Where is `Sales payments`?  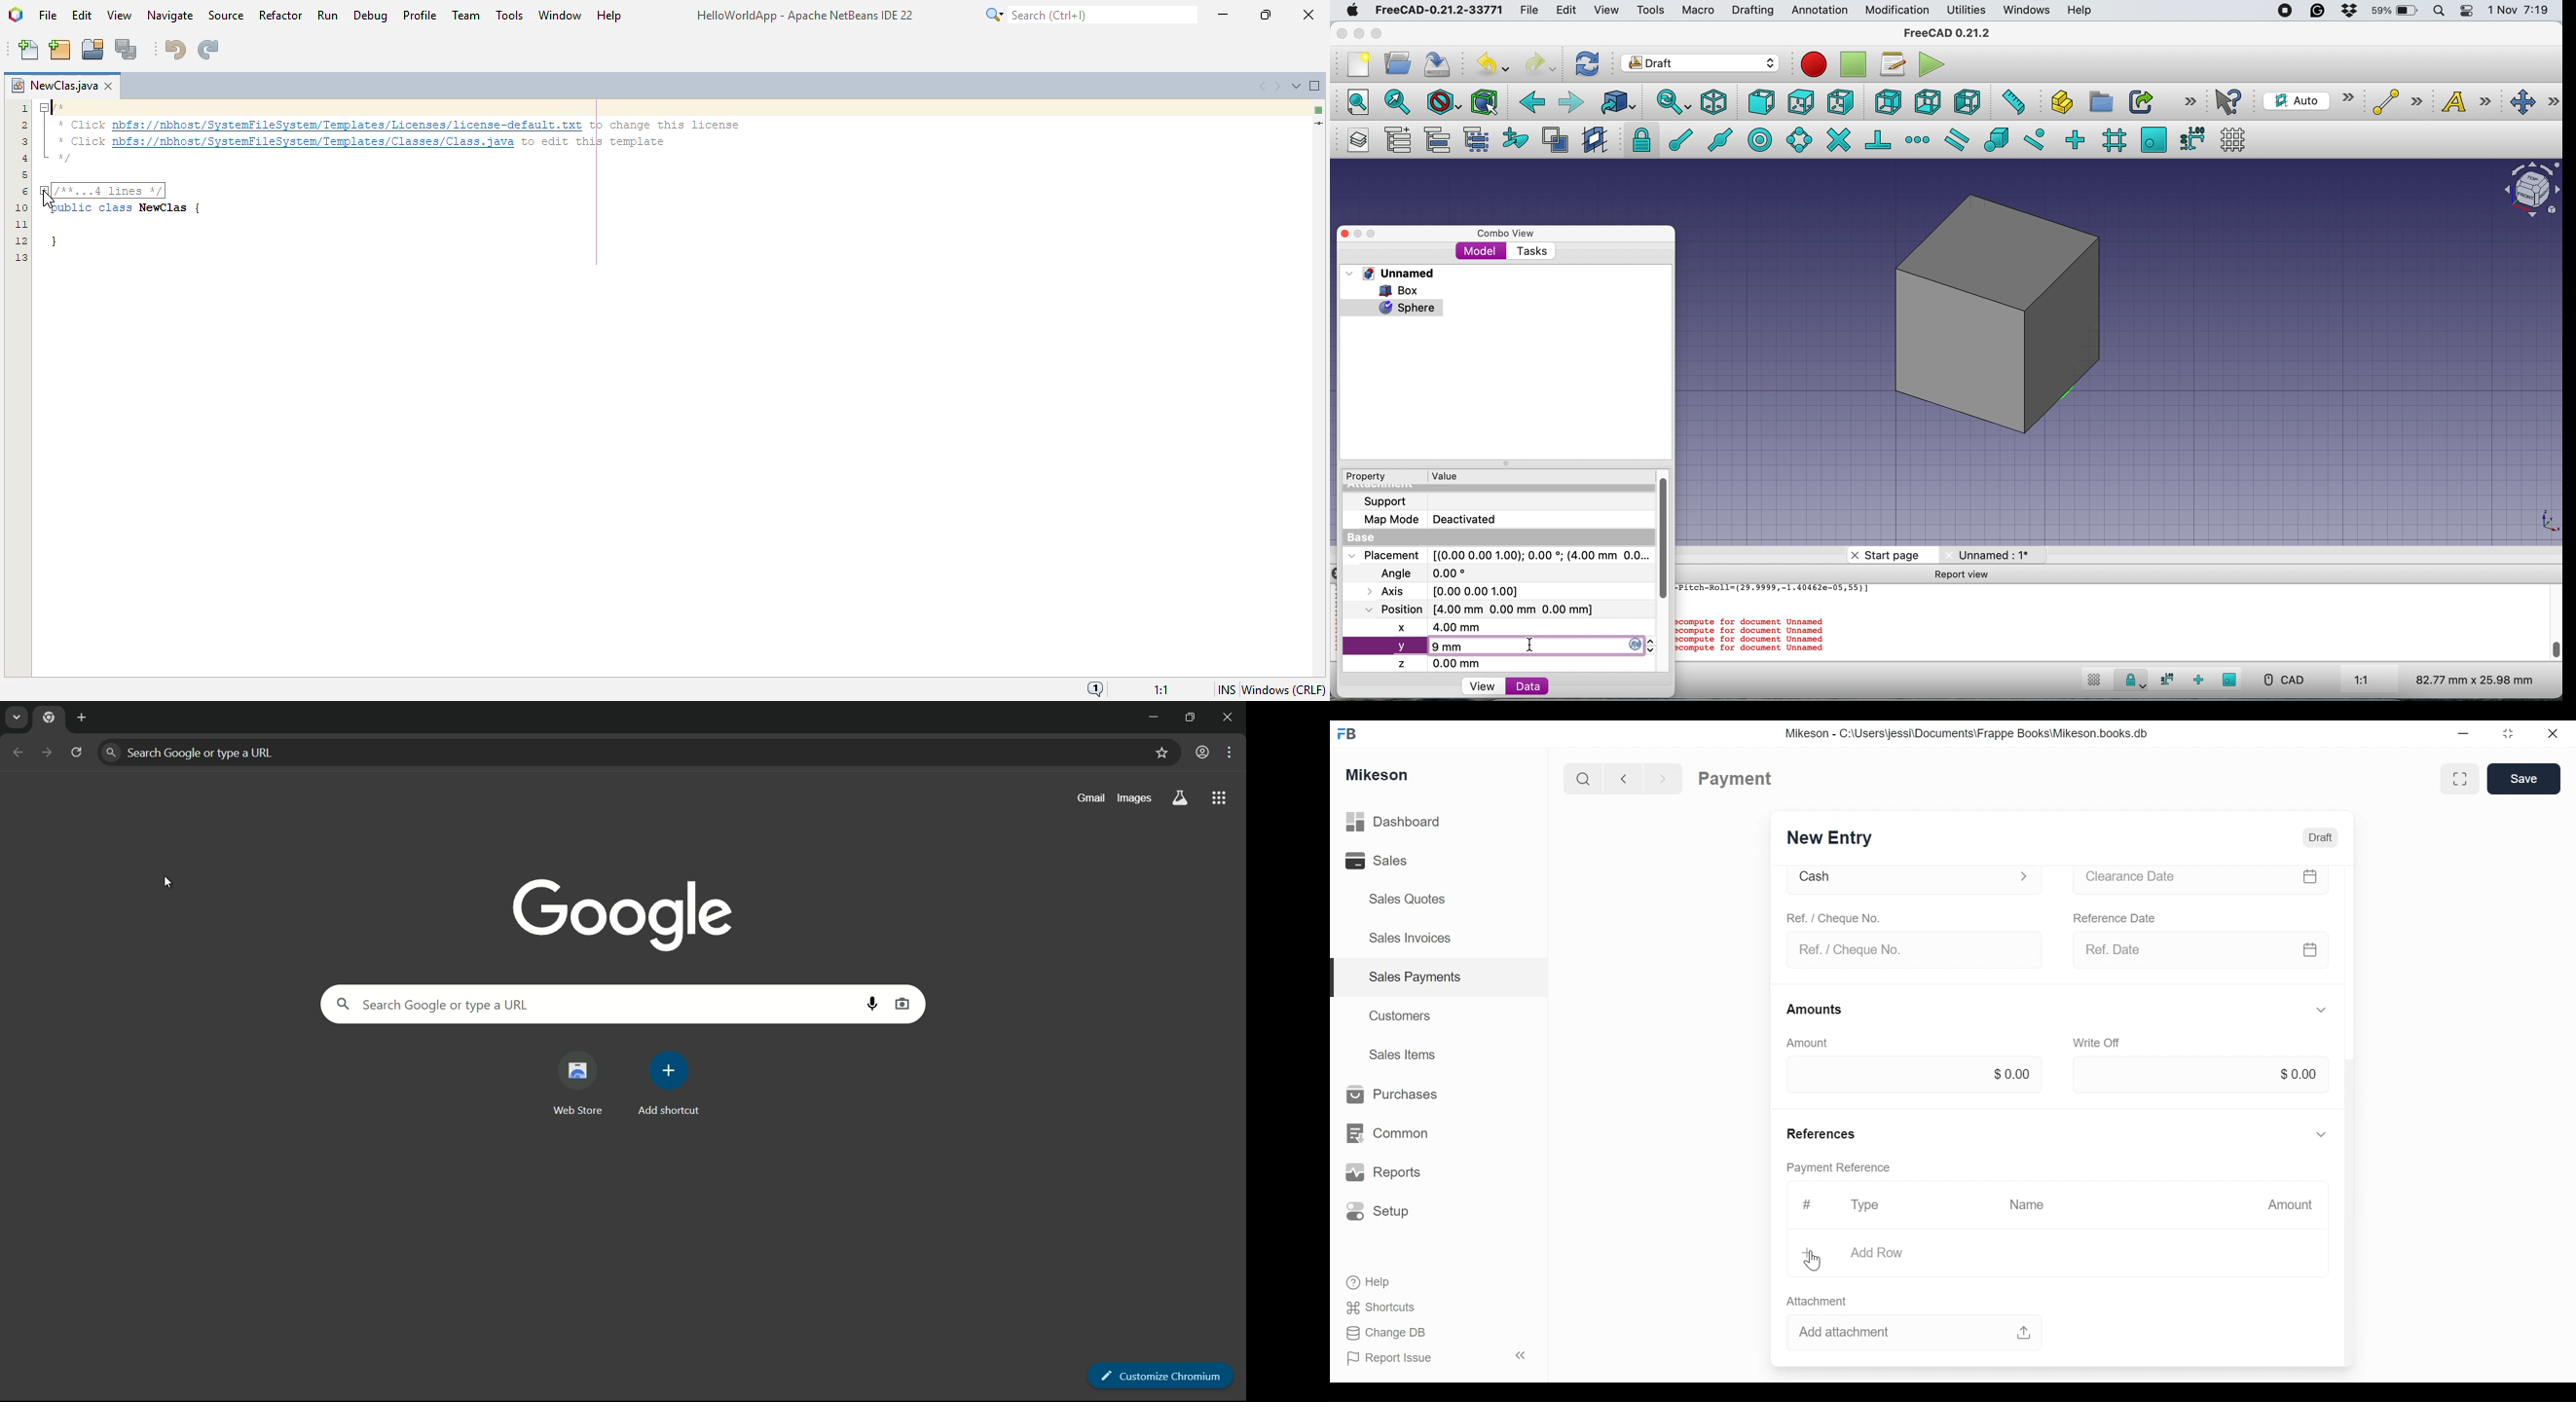 Sales payments is located at coordinates (1417, 976).